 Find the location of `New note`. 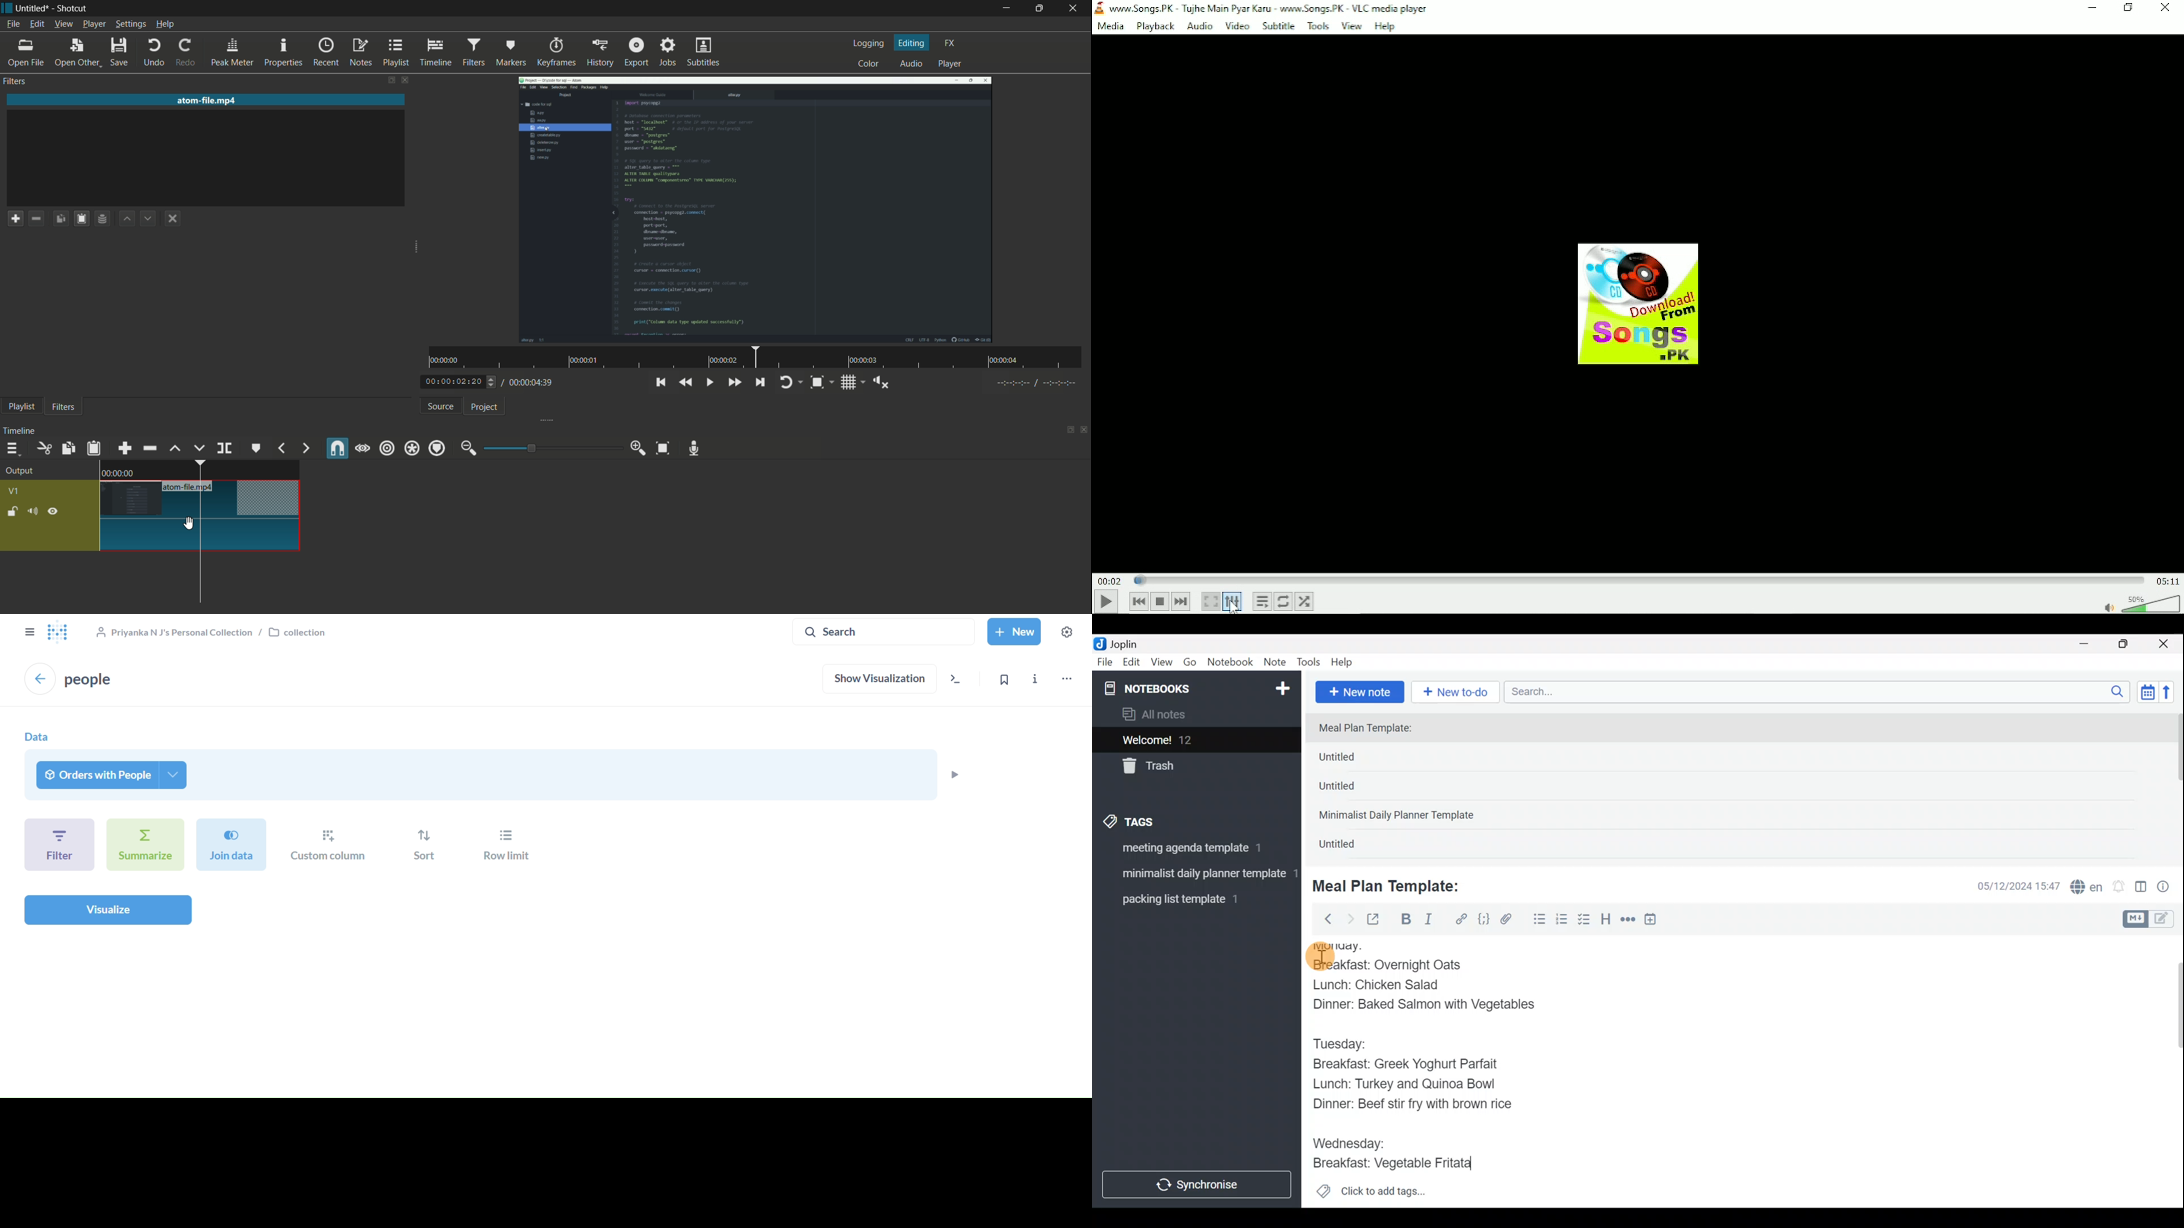

New note is located at coordinates (1359, 691).